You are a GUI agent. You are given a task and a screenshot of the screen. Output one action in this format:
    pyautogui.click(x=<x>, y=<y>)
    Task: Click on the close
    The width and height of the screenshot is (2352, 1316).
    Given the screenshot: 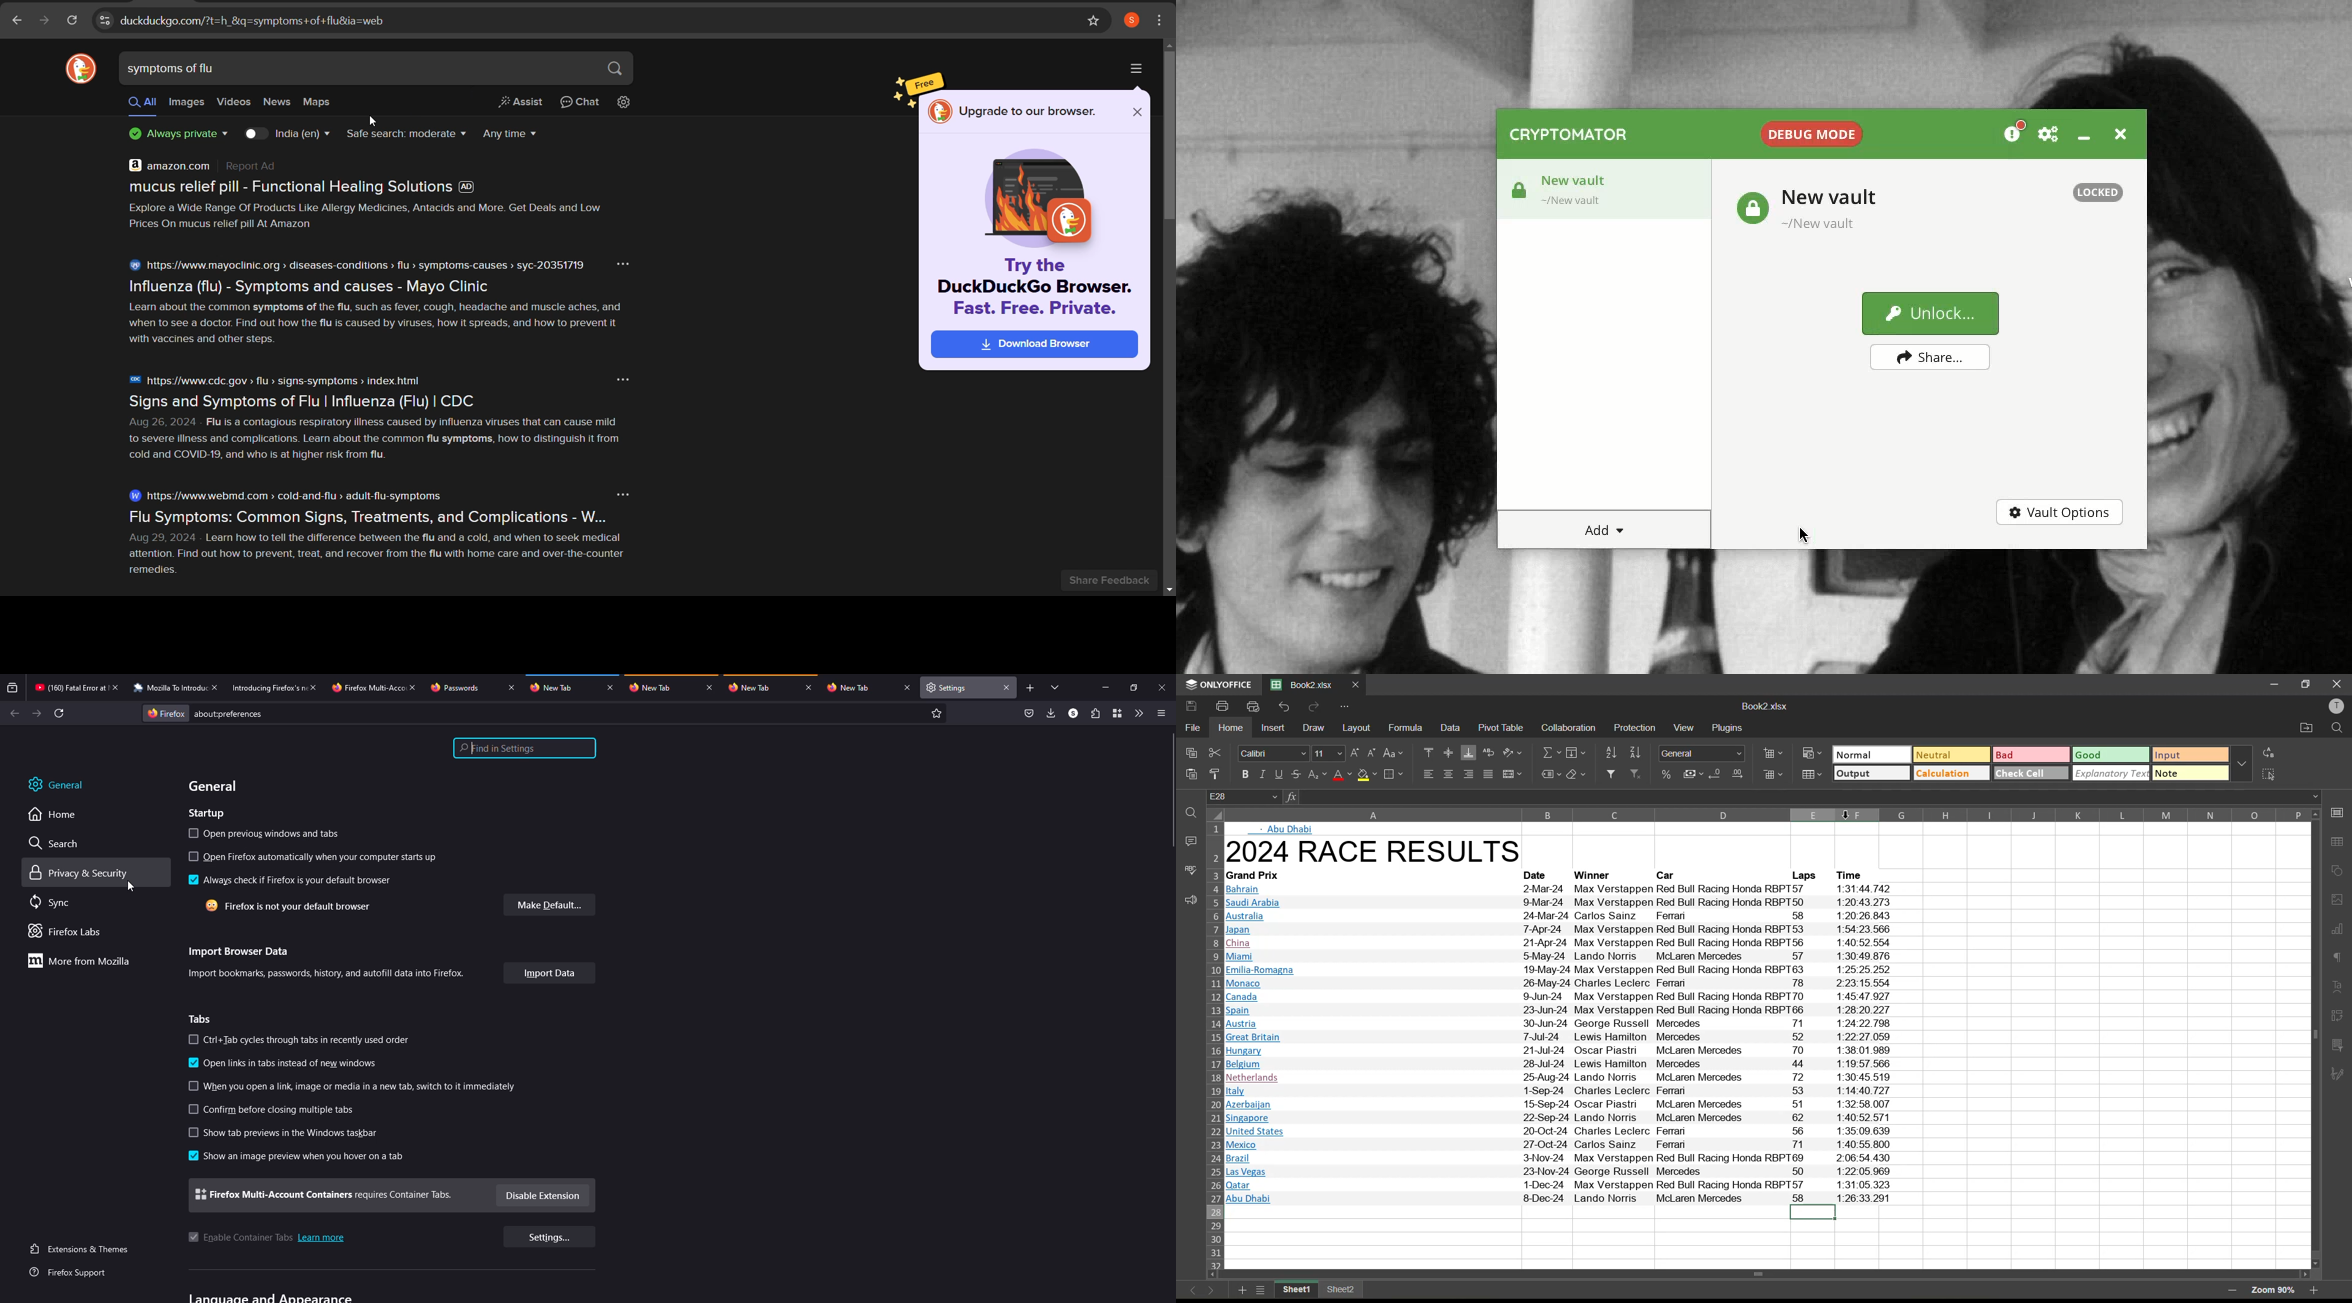 What is the action you would take?
    pyautogui.click(x=709, y=688)
    